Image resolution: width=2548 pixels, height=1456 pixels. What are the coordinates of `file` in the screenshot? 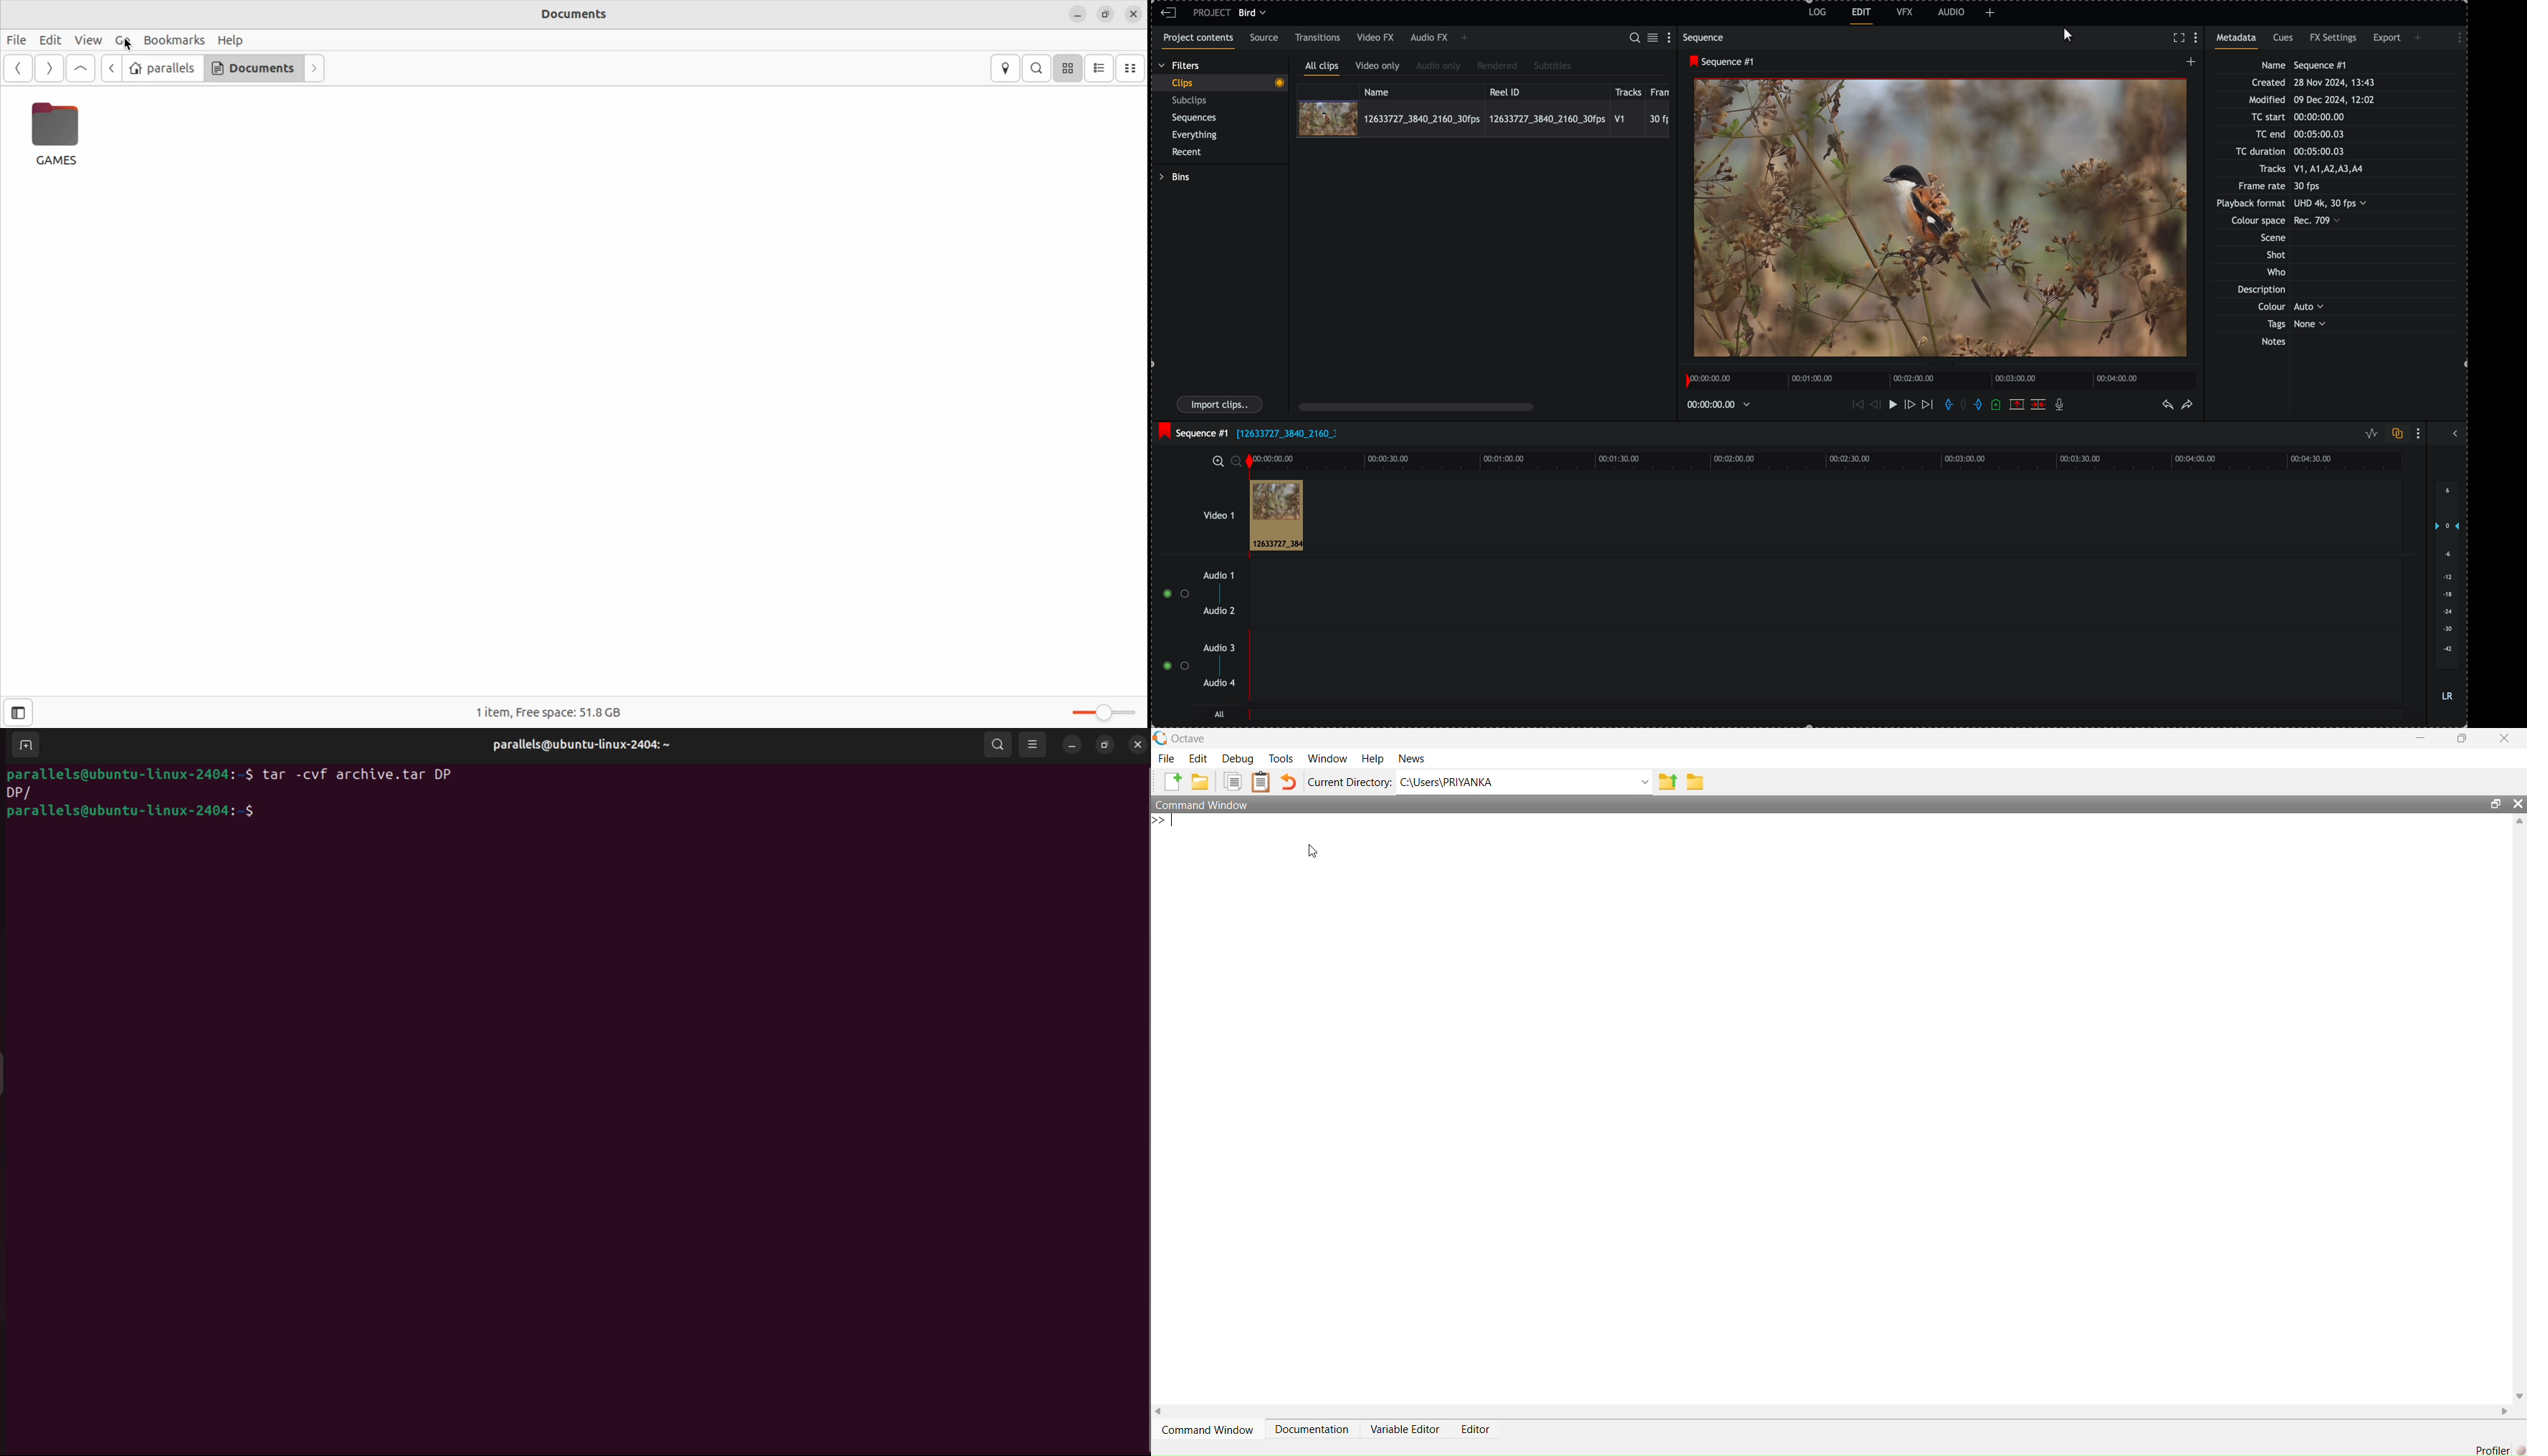 It's located at (17, 39).